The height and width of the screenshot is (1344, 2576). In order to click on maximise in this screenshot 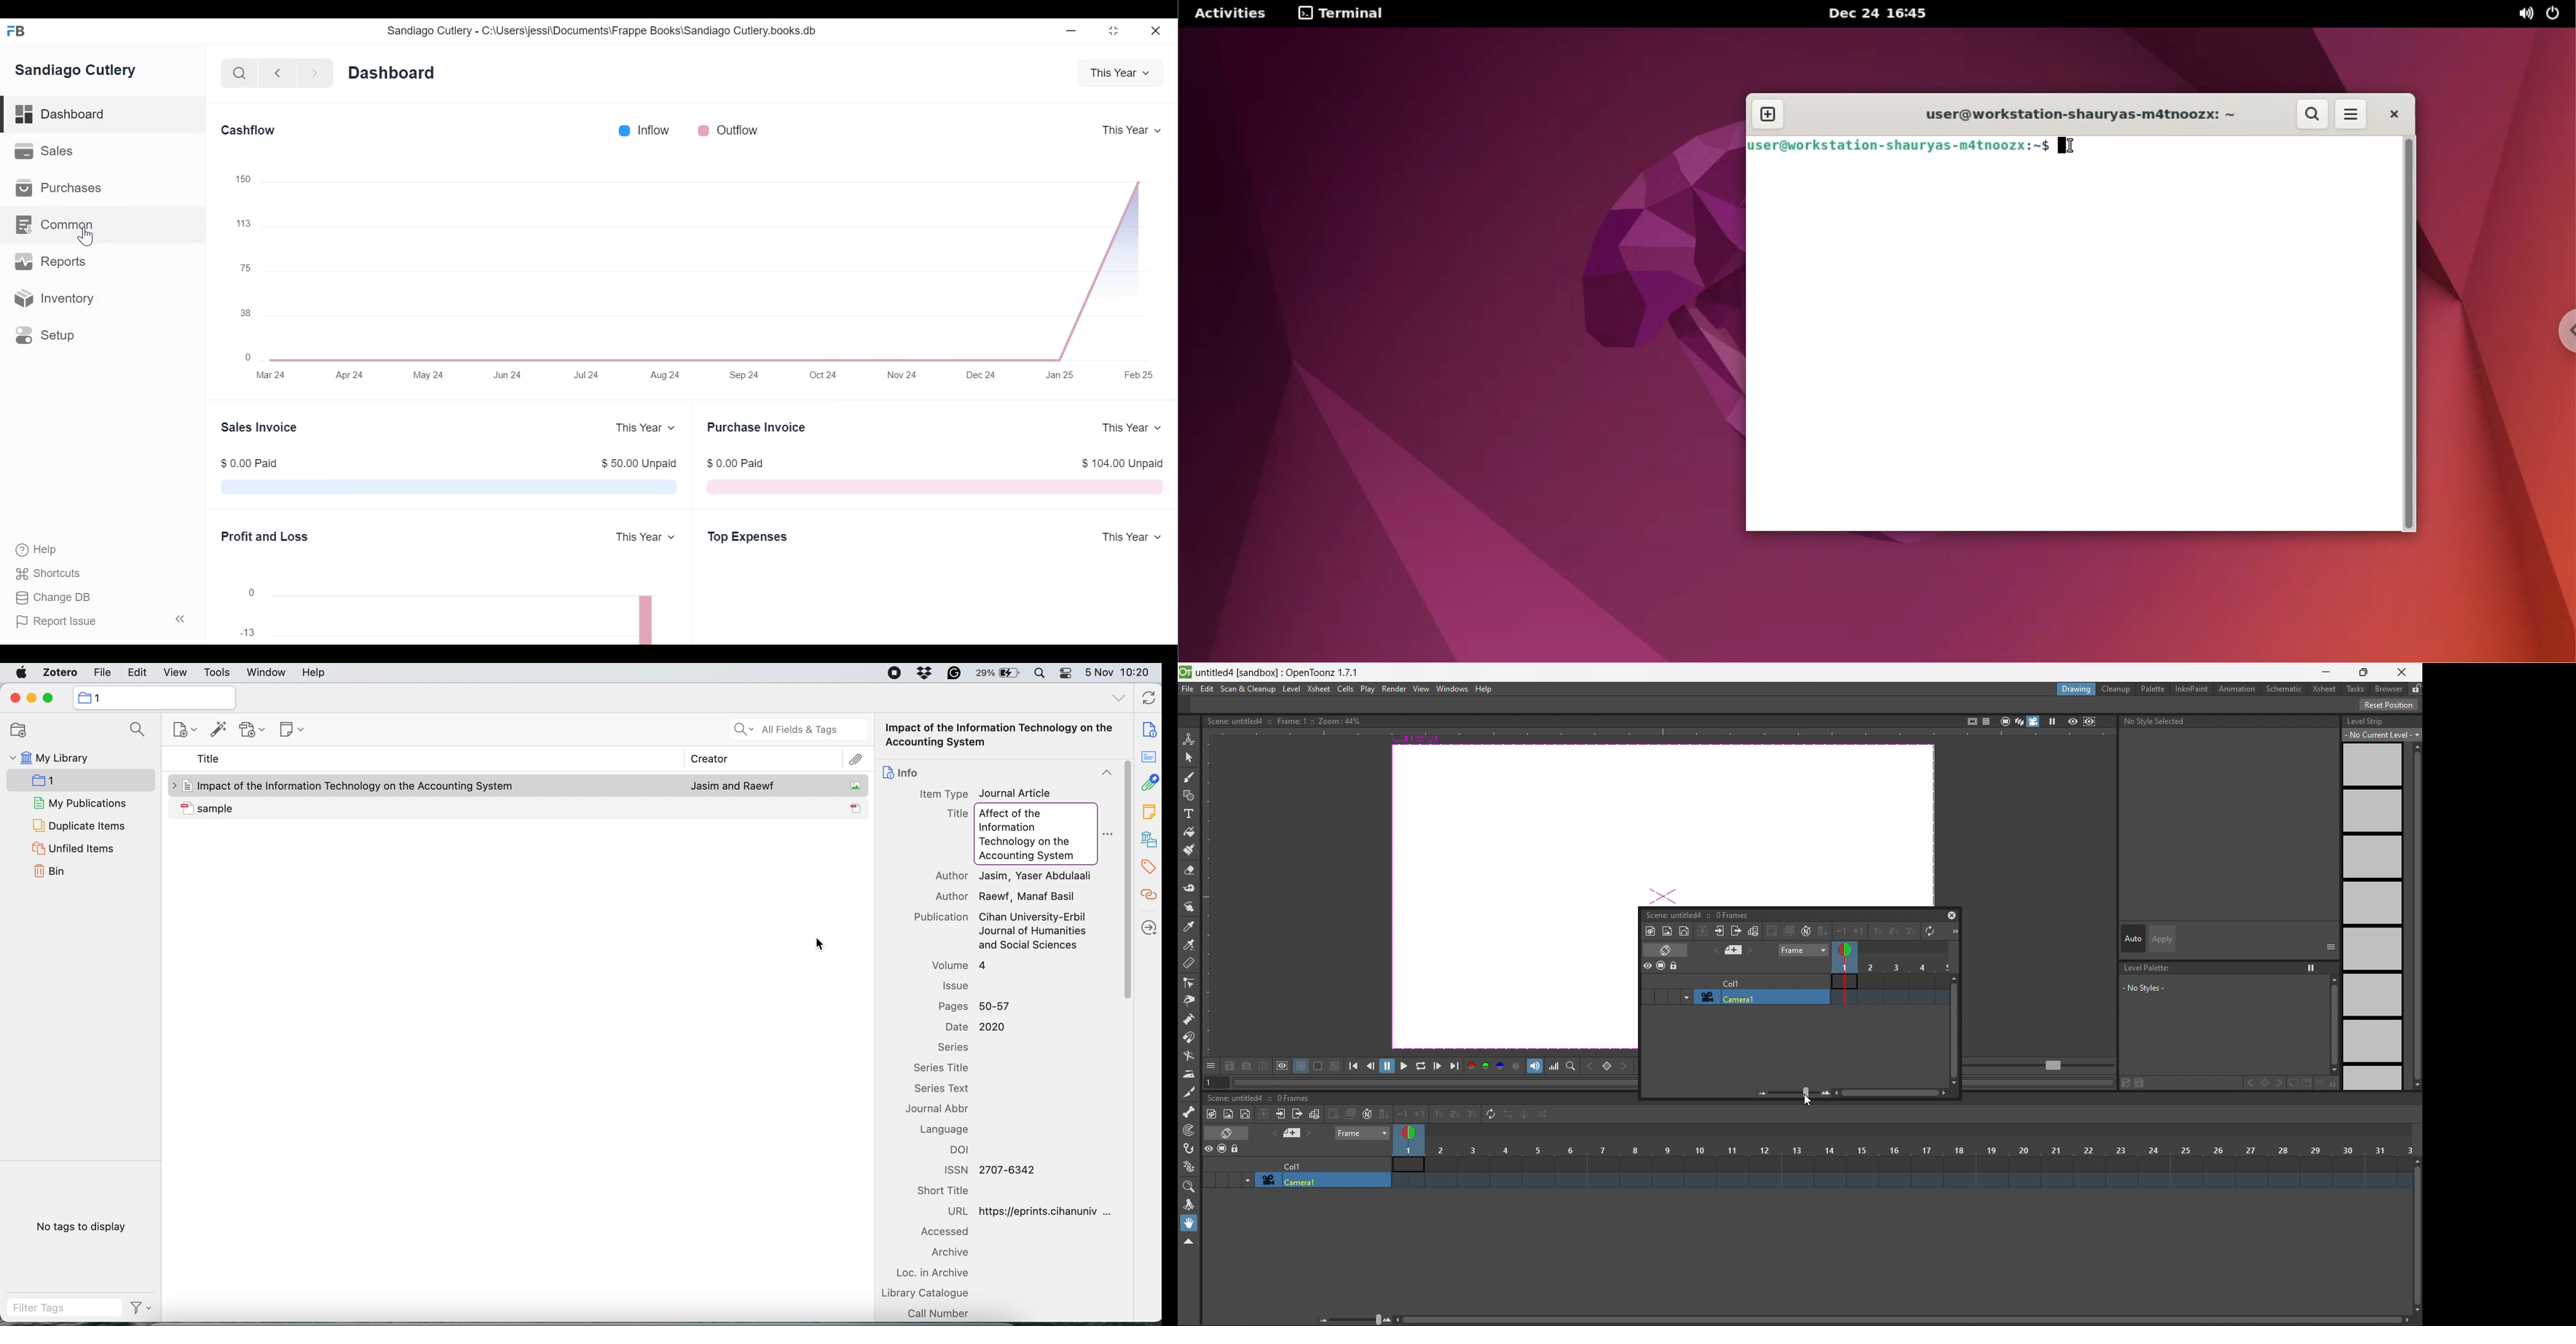, I will do `click(49, 698)`.